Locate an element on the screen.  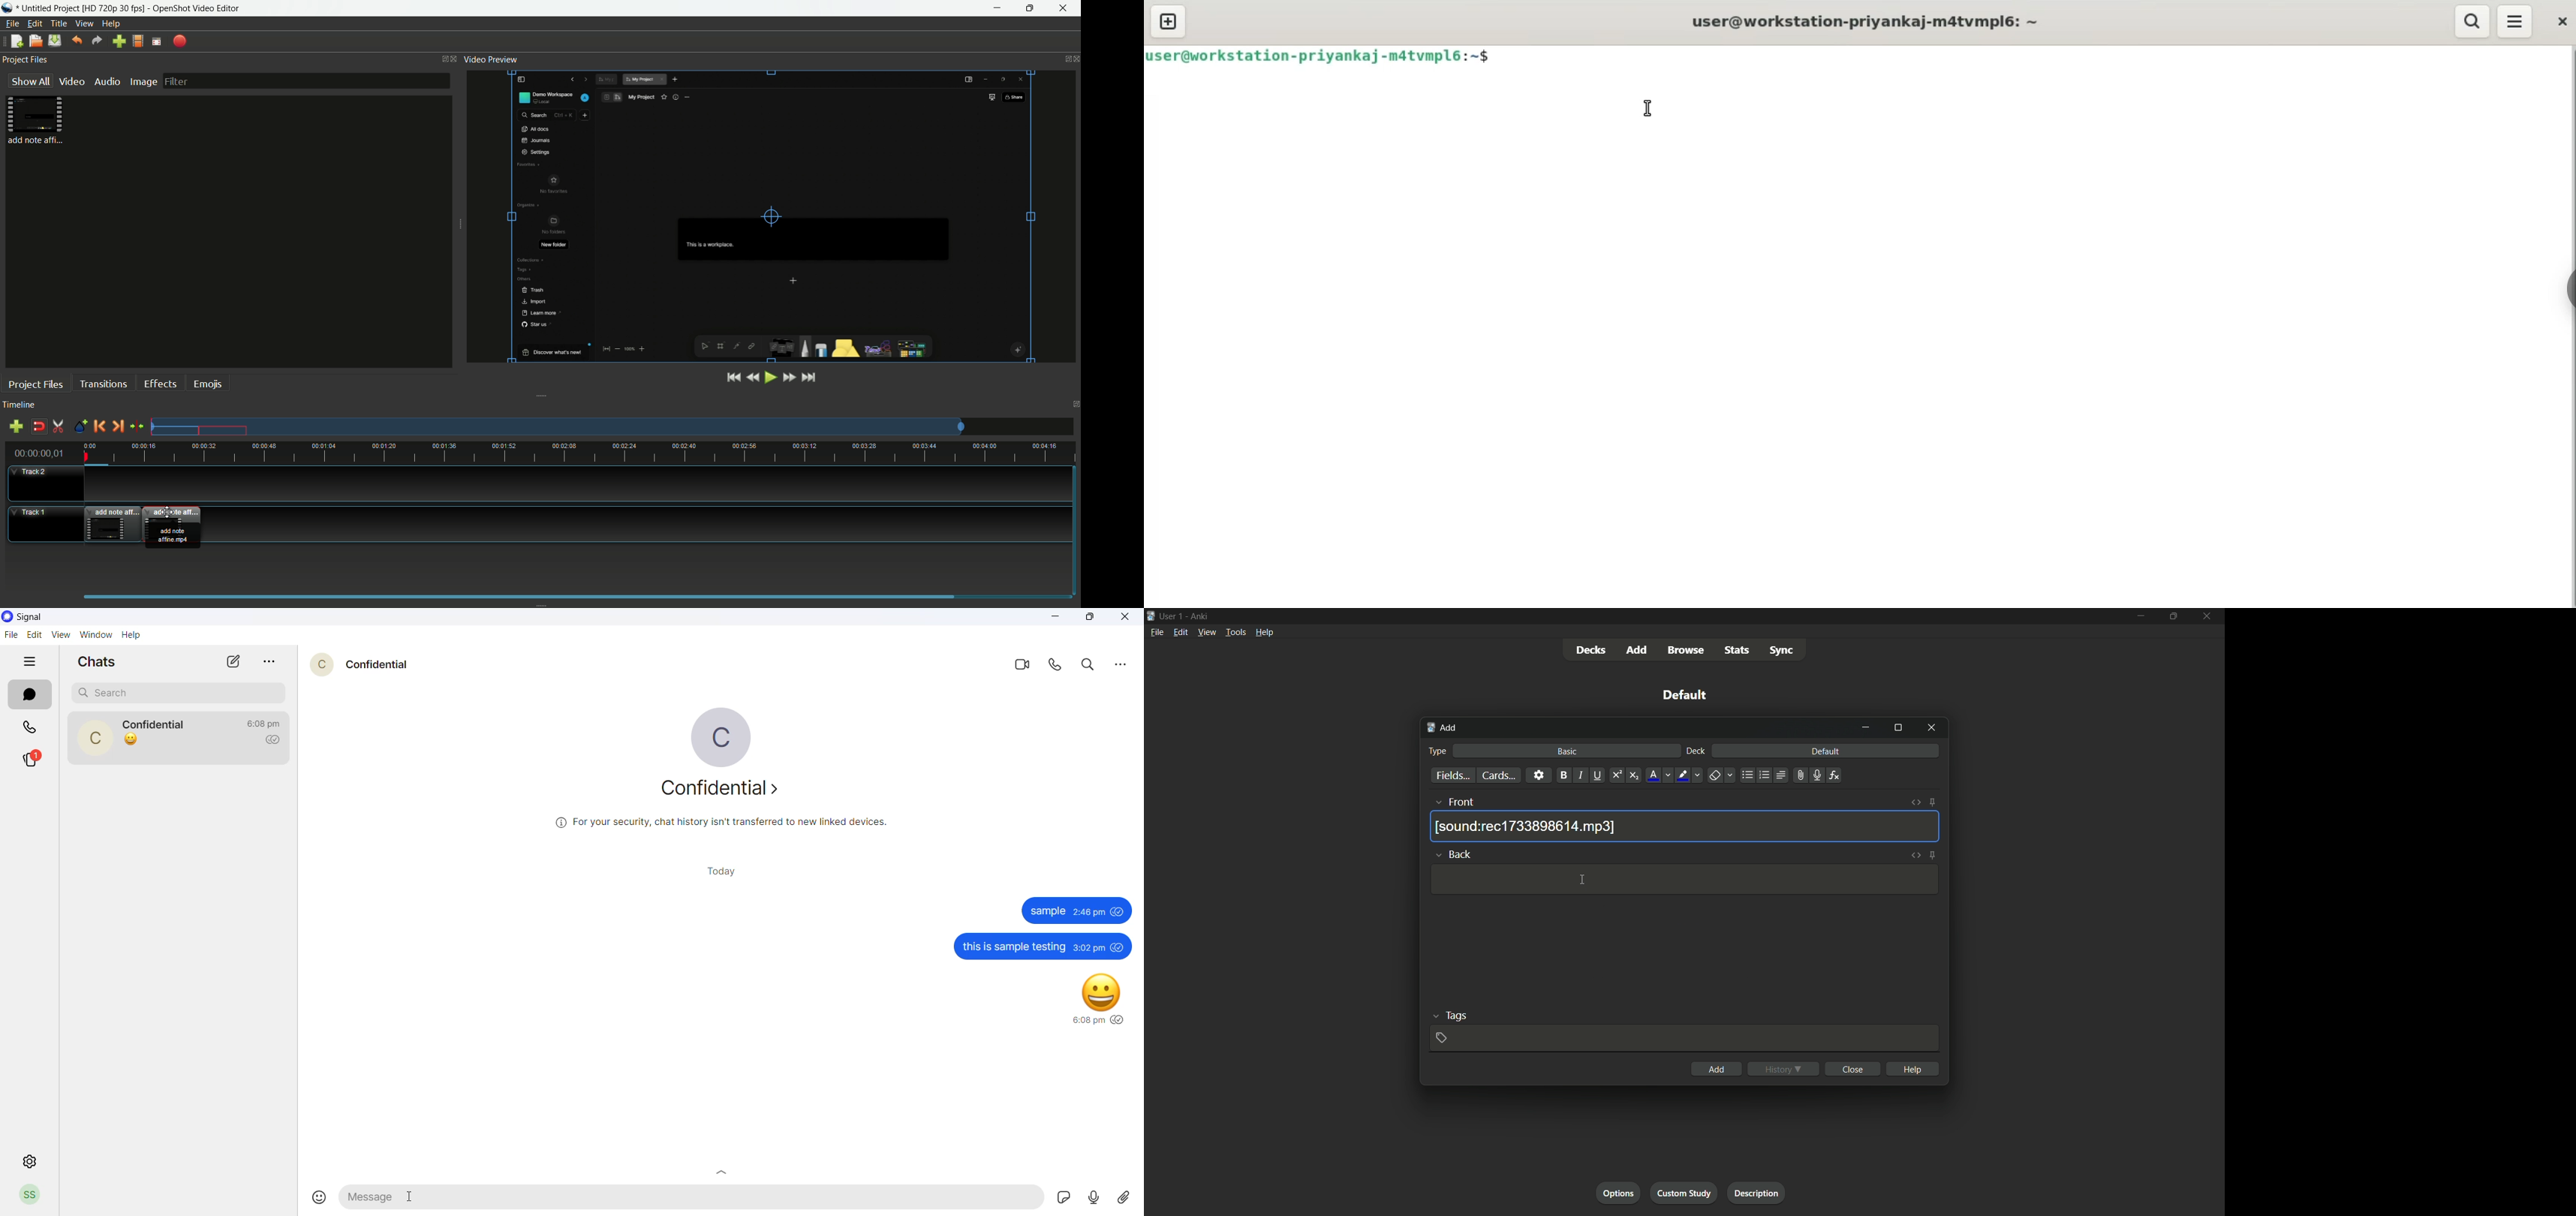
add is located at coordinates (1638, 650).